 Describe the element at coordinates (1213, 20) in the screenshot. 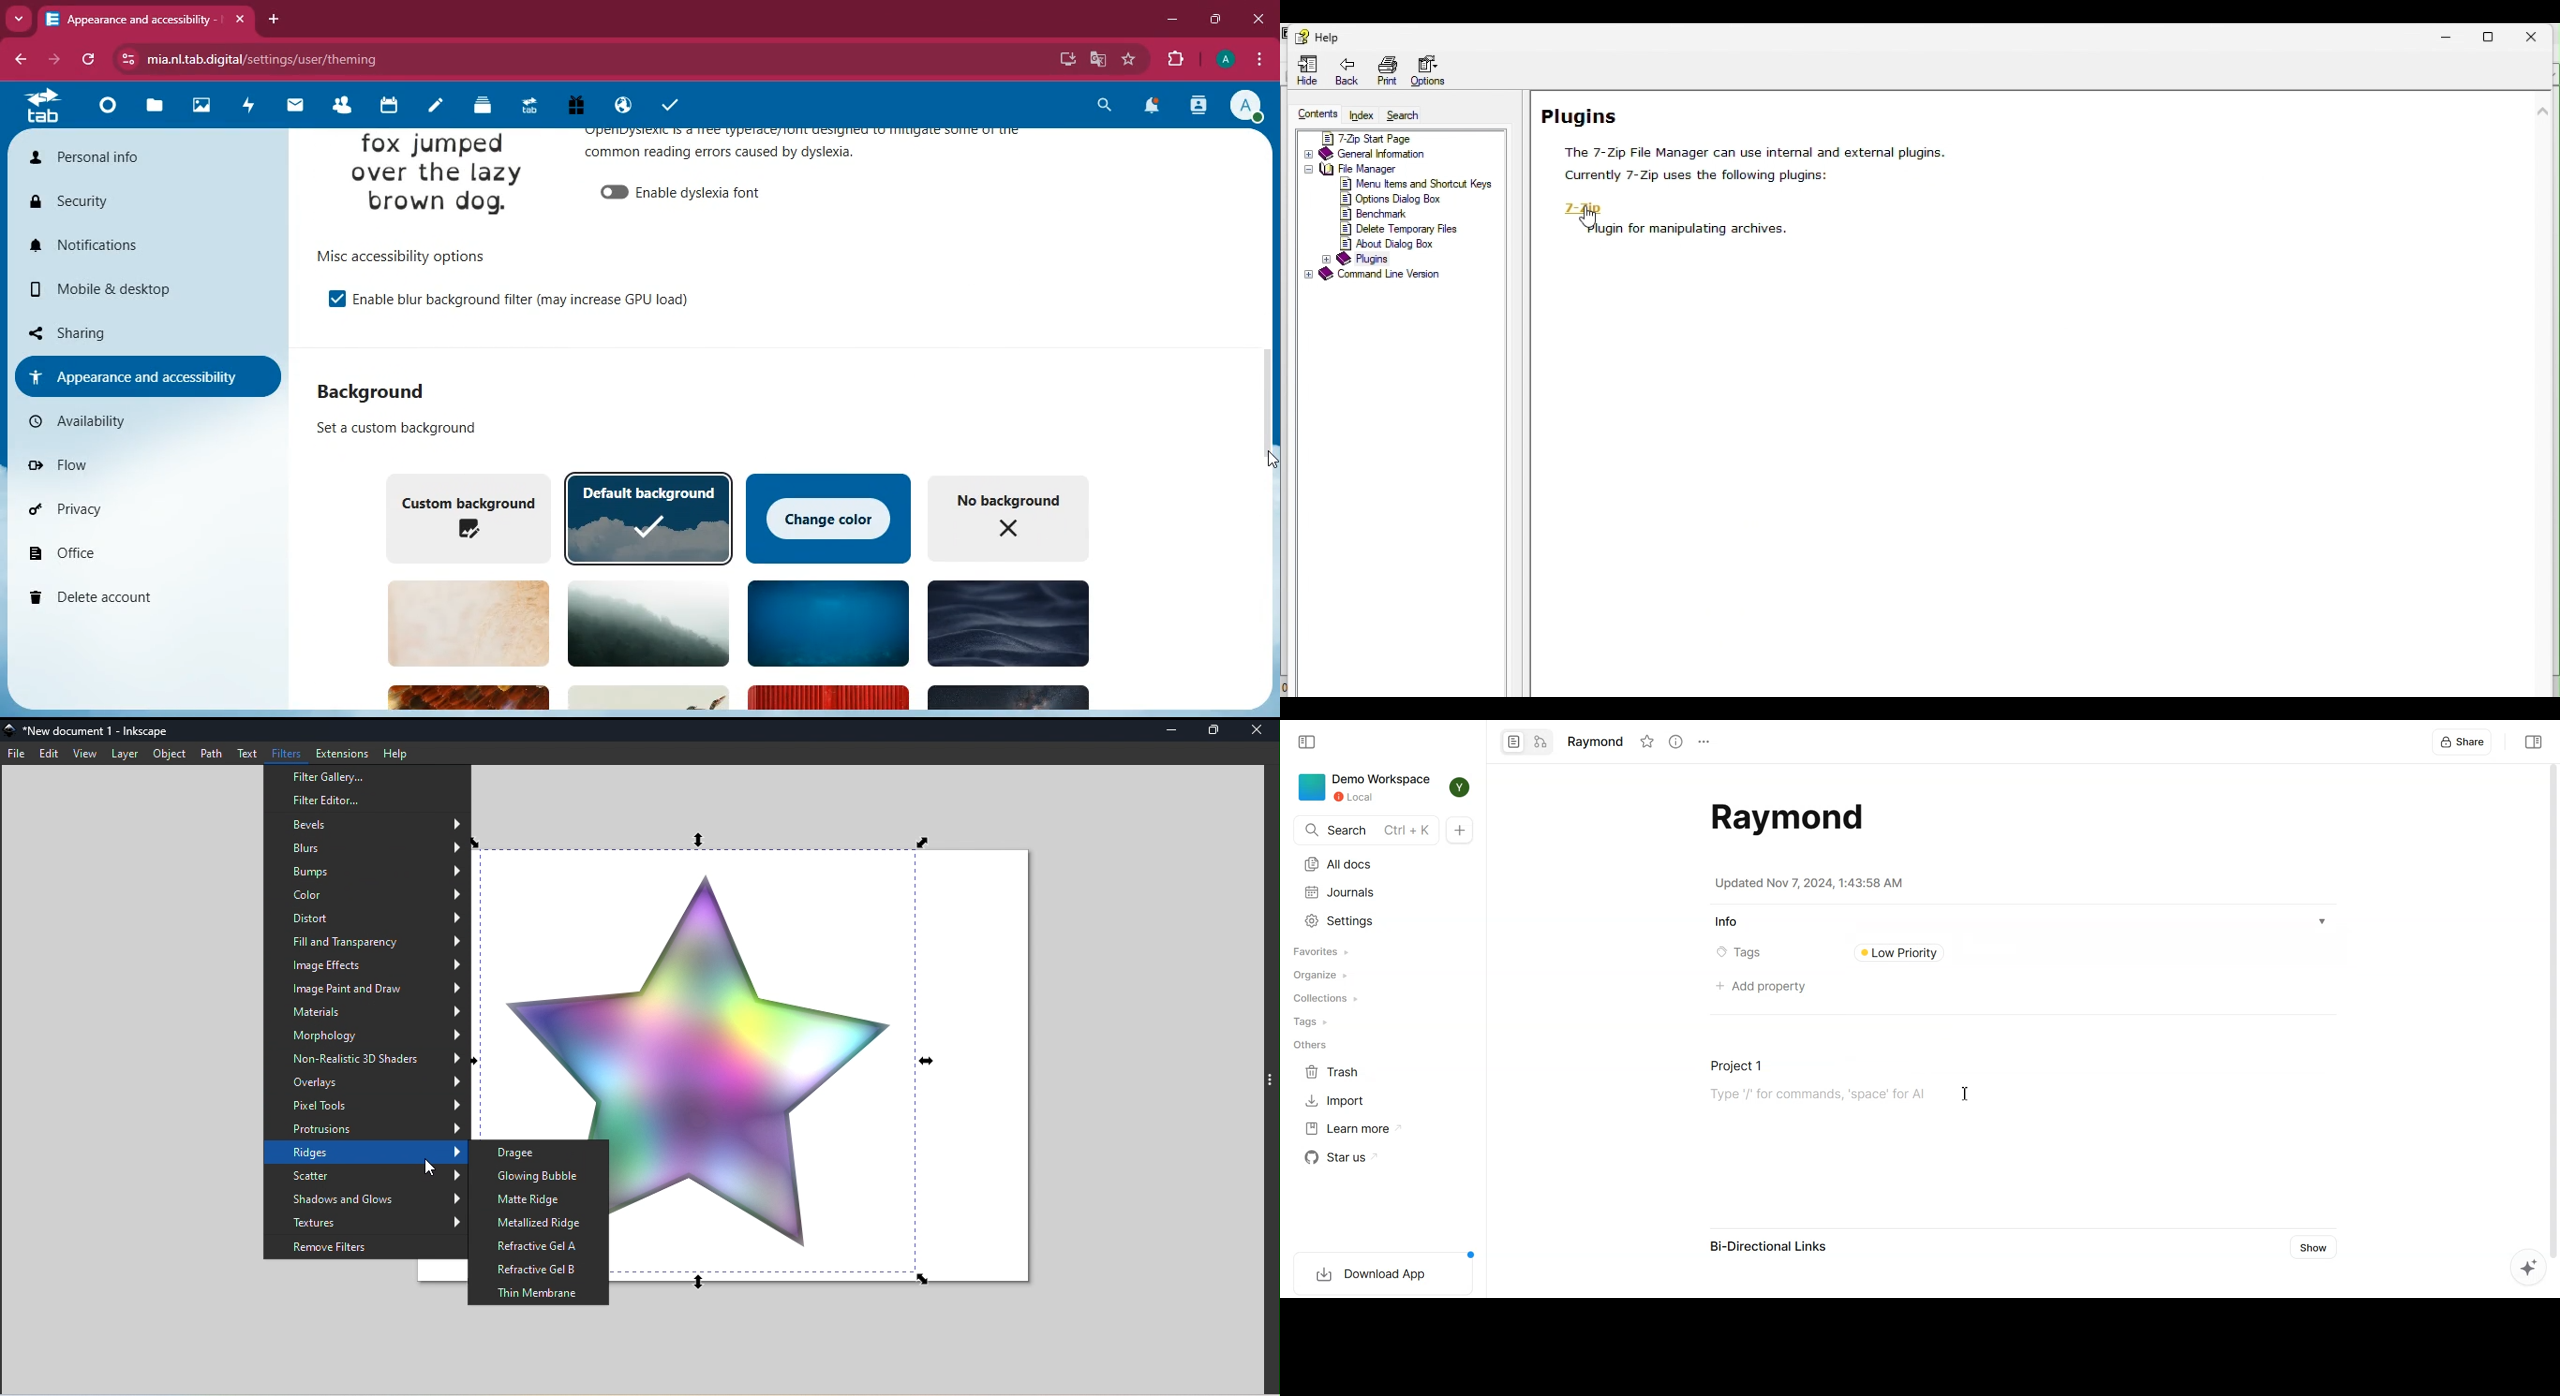

I see `maximize` at that location.